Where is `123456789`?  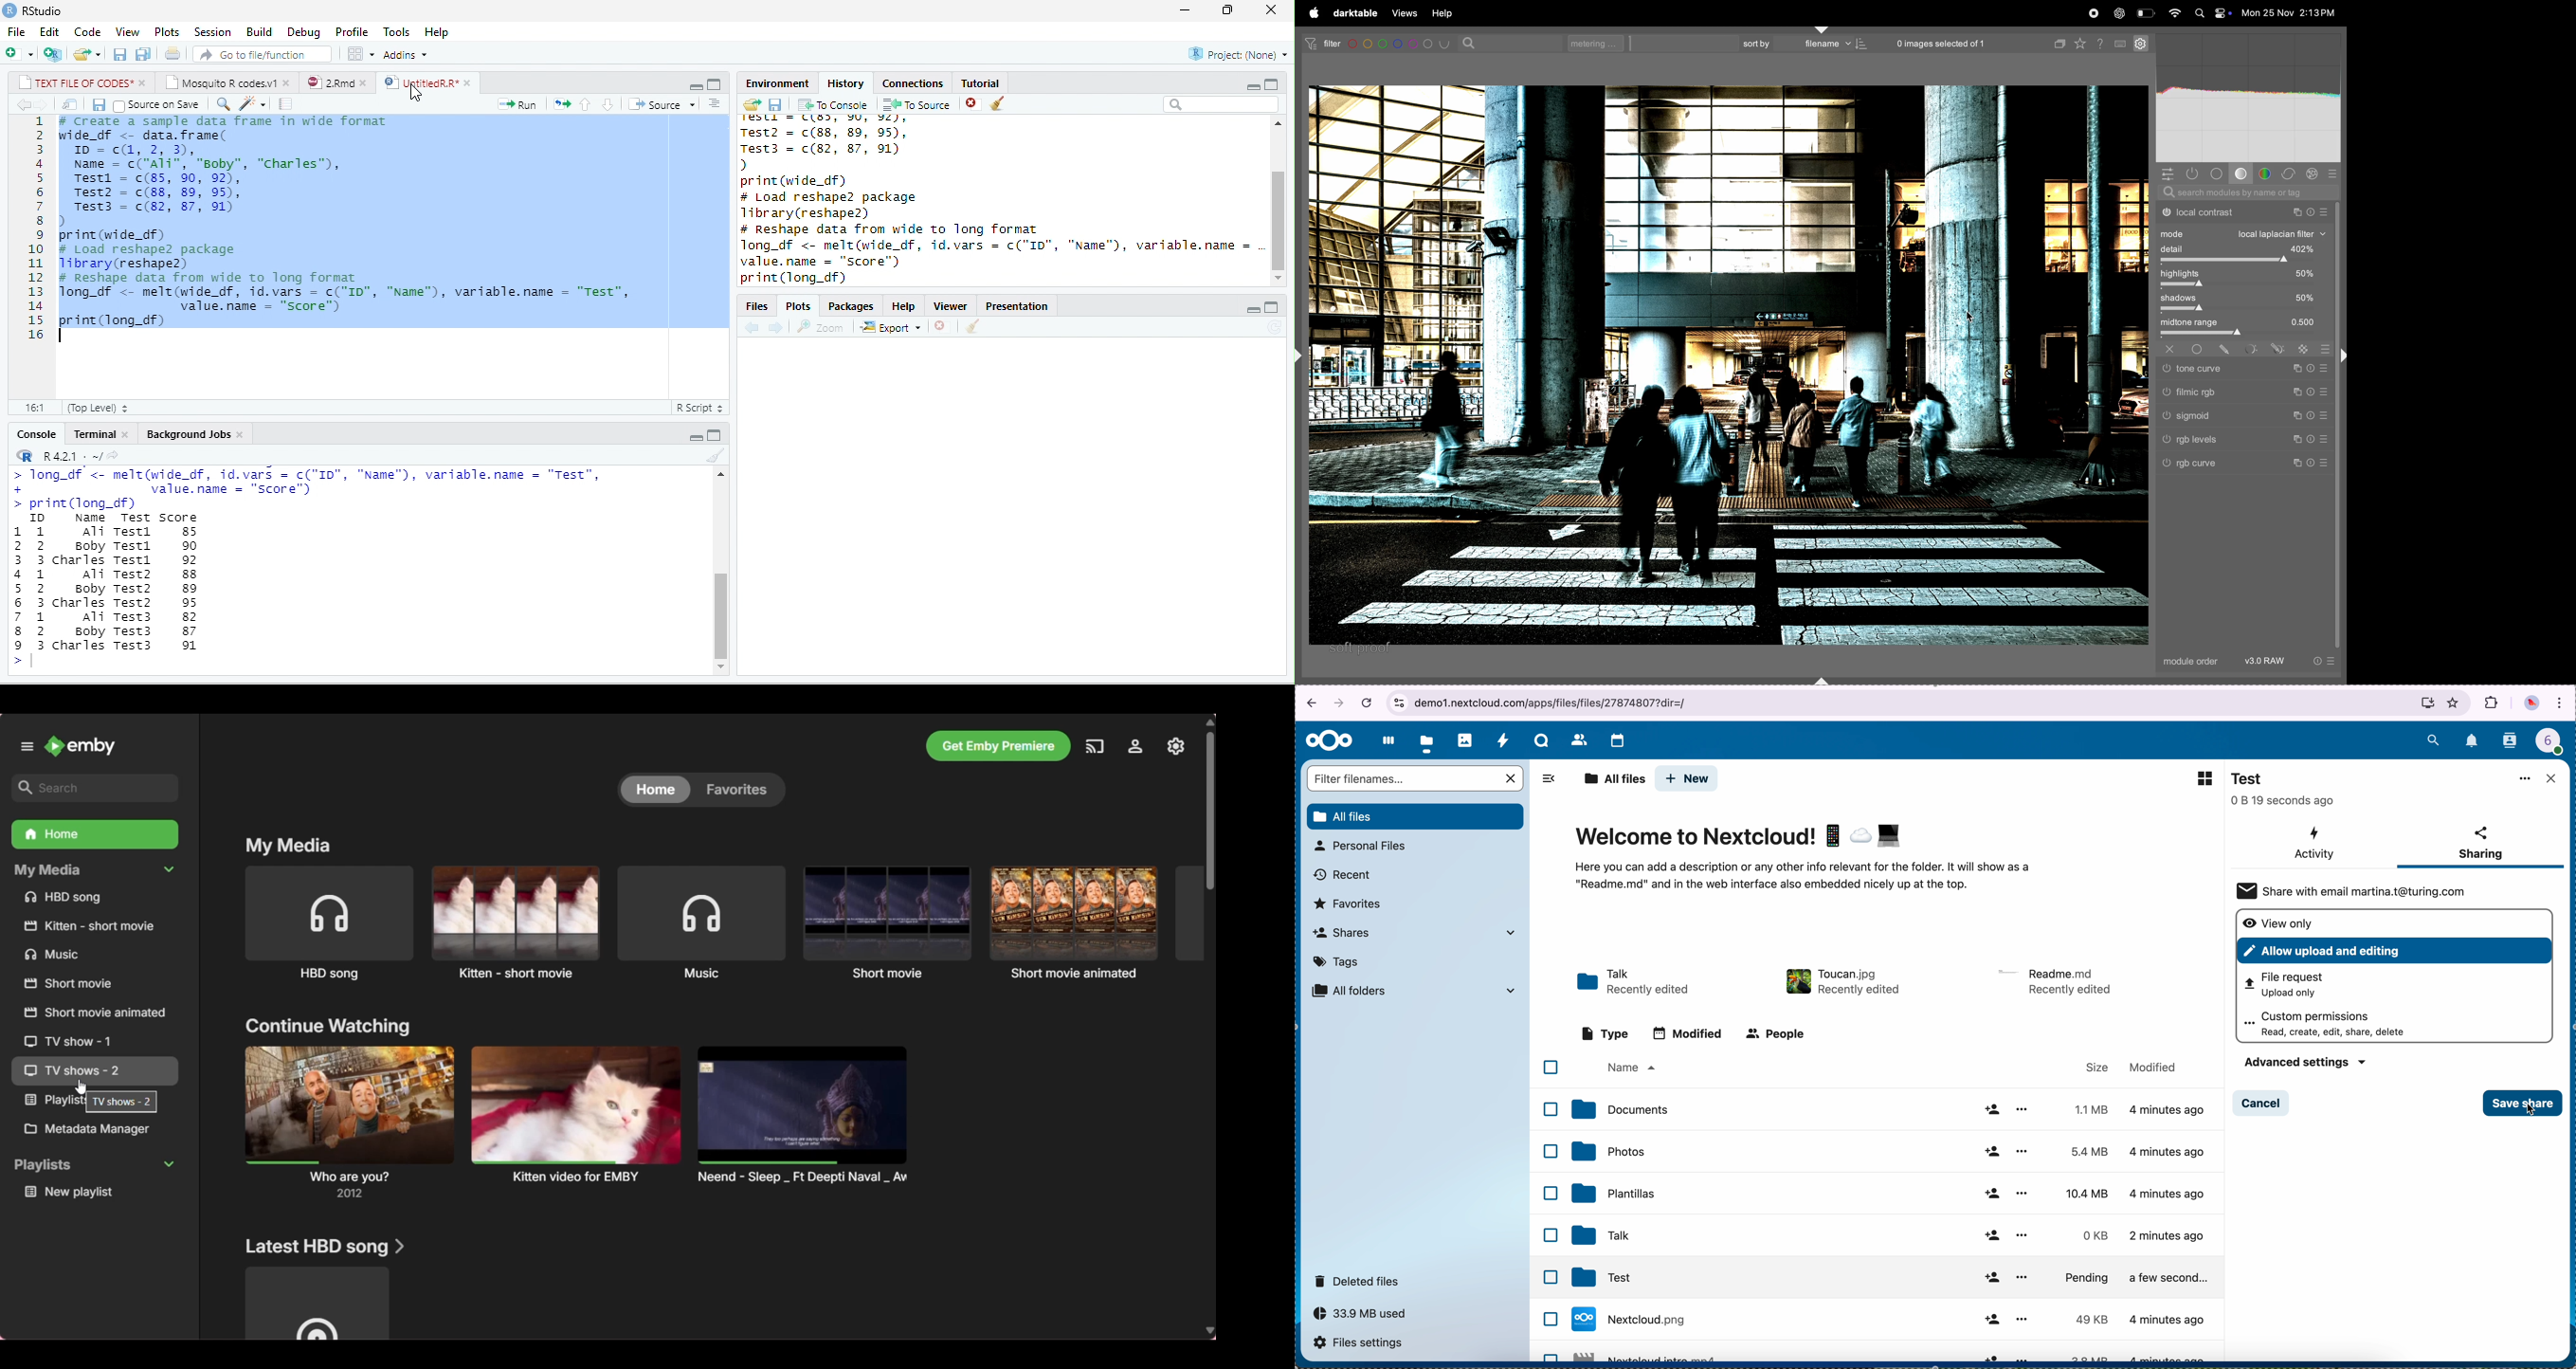
123456789 is located at coordinates (17, 587).